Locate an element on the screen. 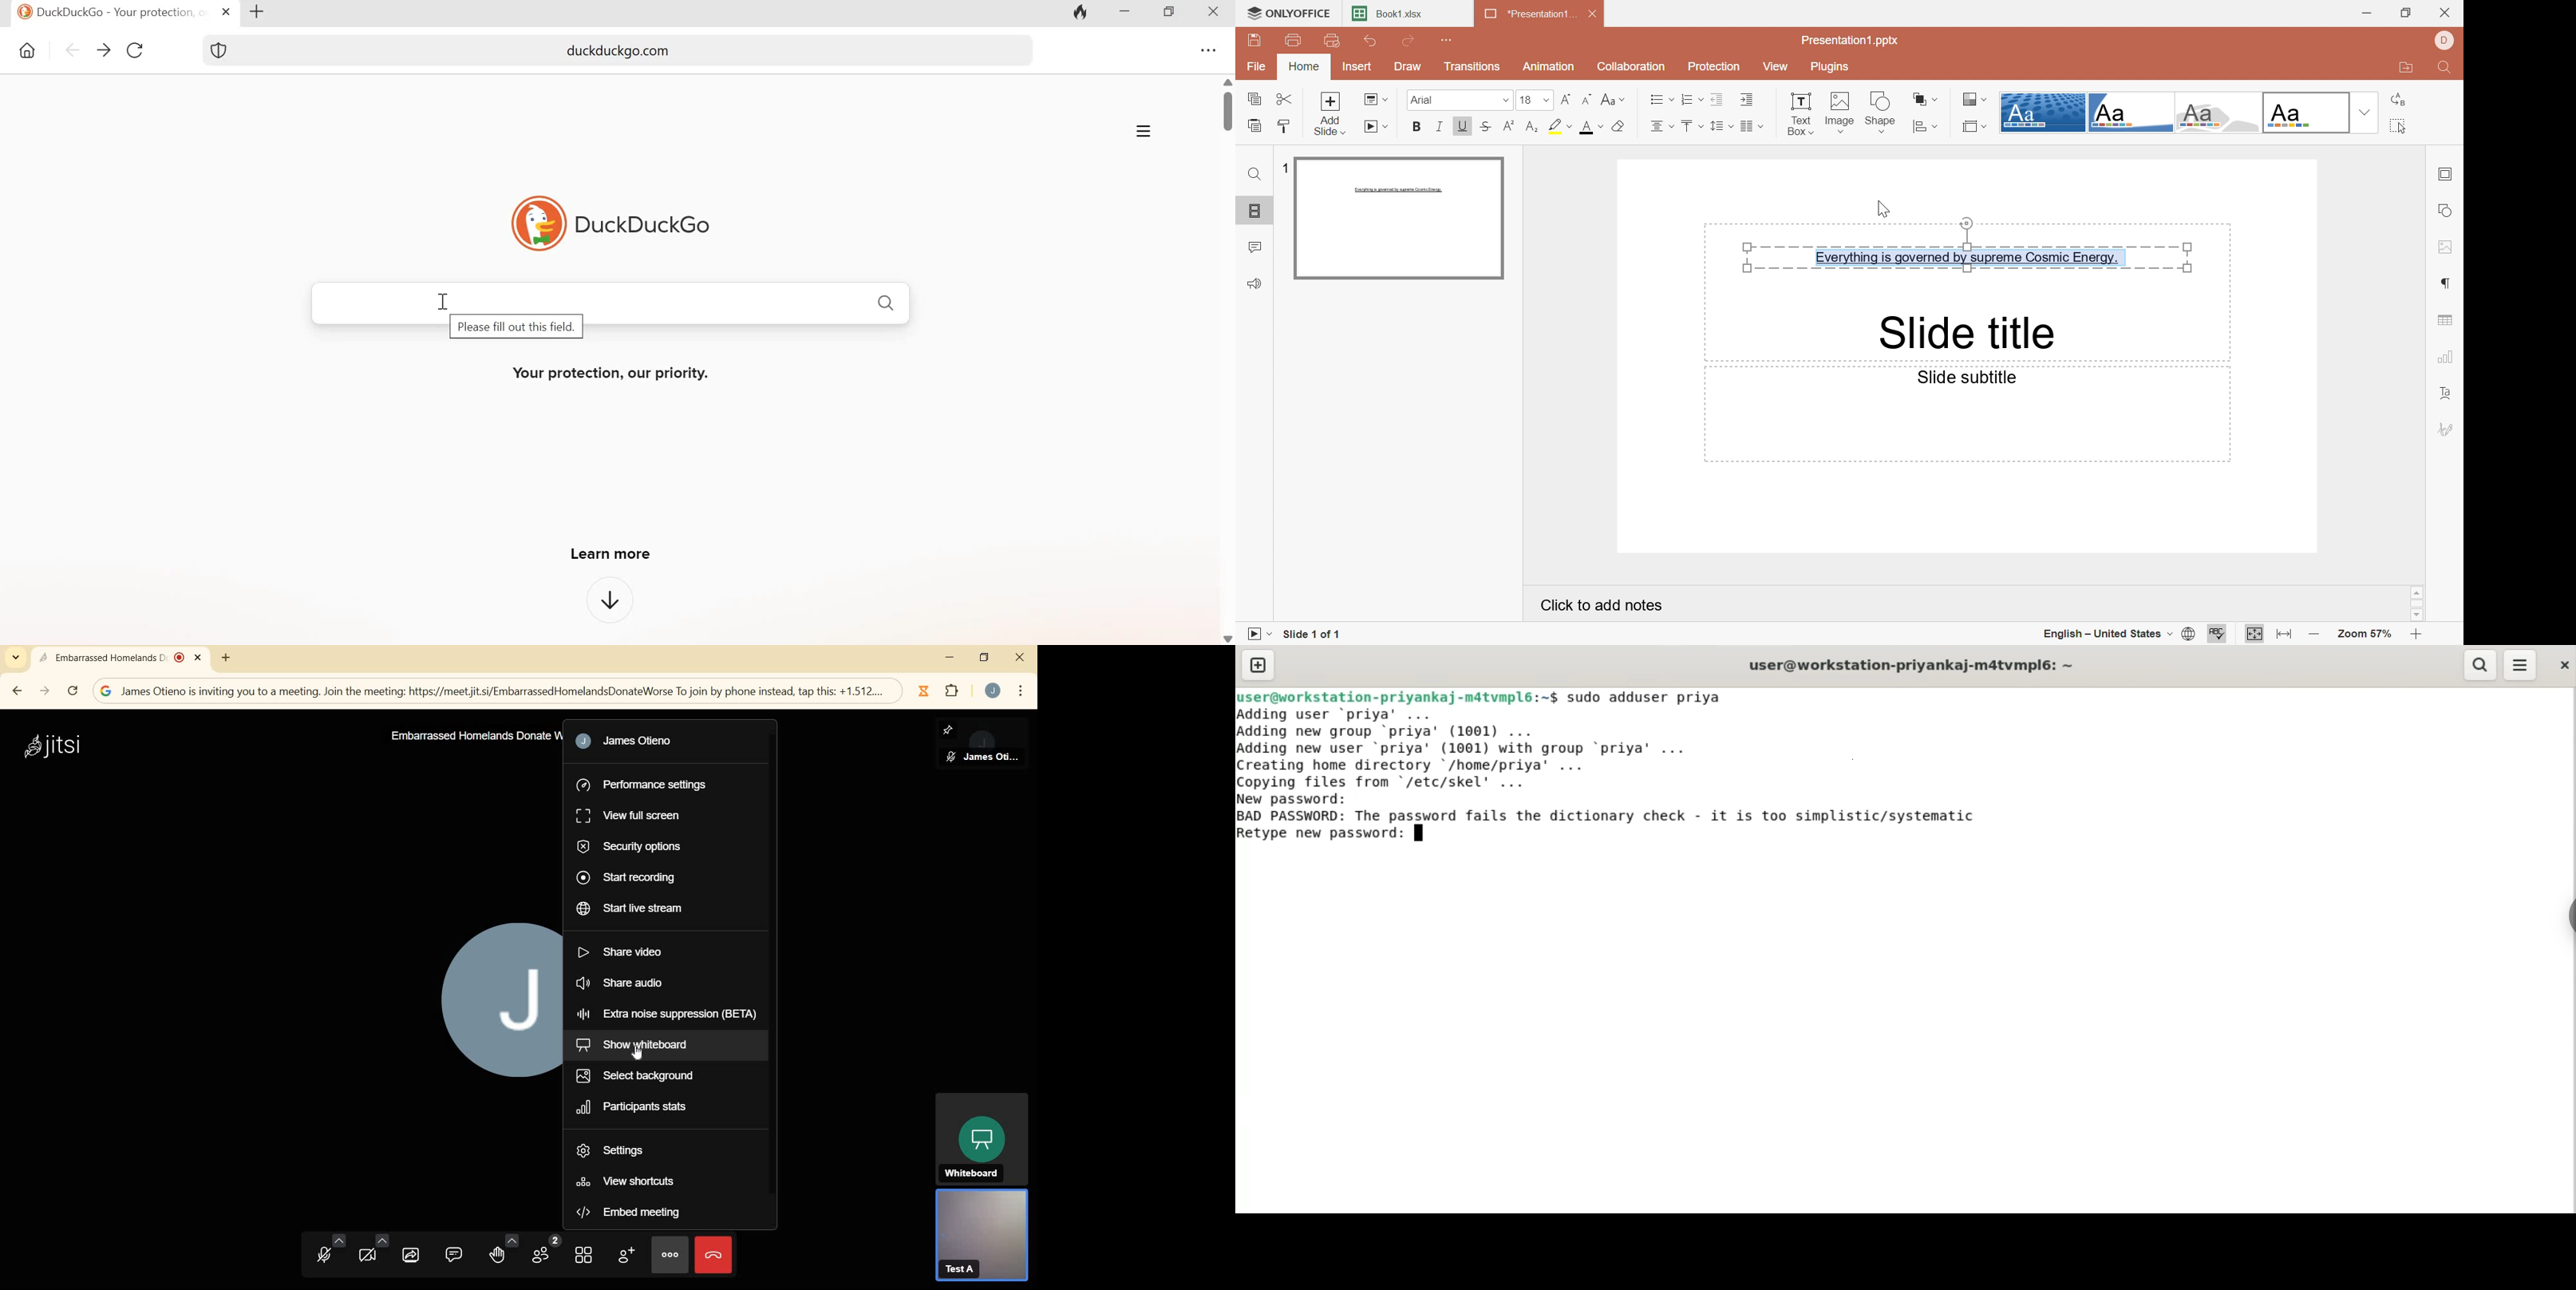 This screenshot has width=2576, height=1316. Align shape is located at coordinates (1926, 125).